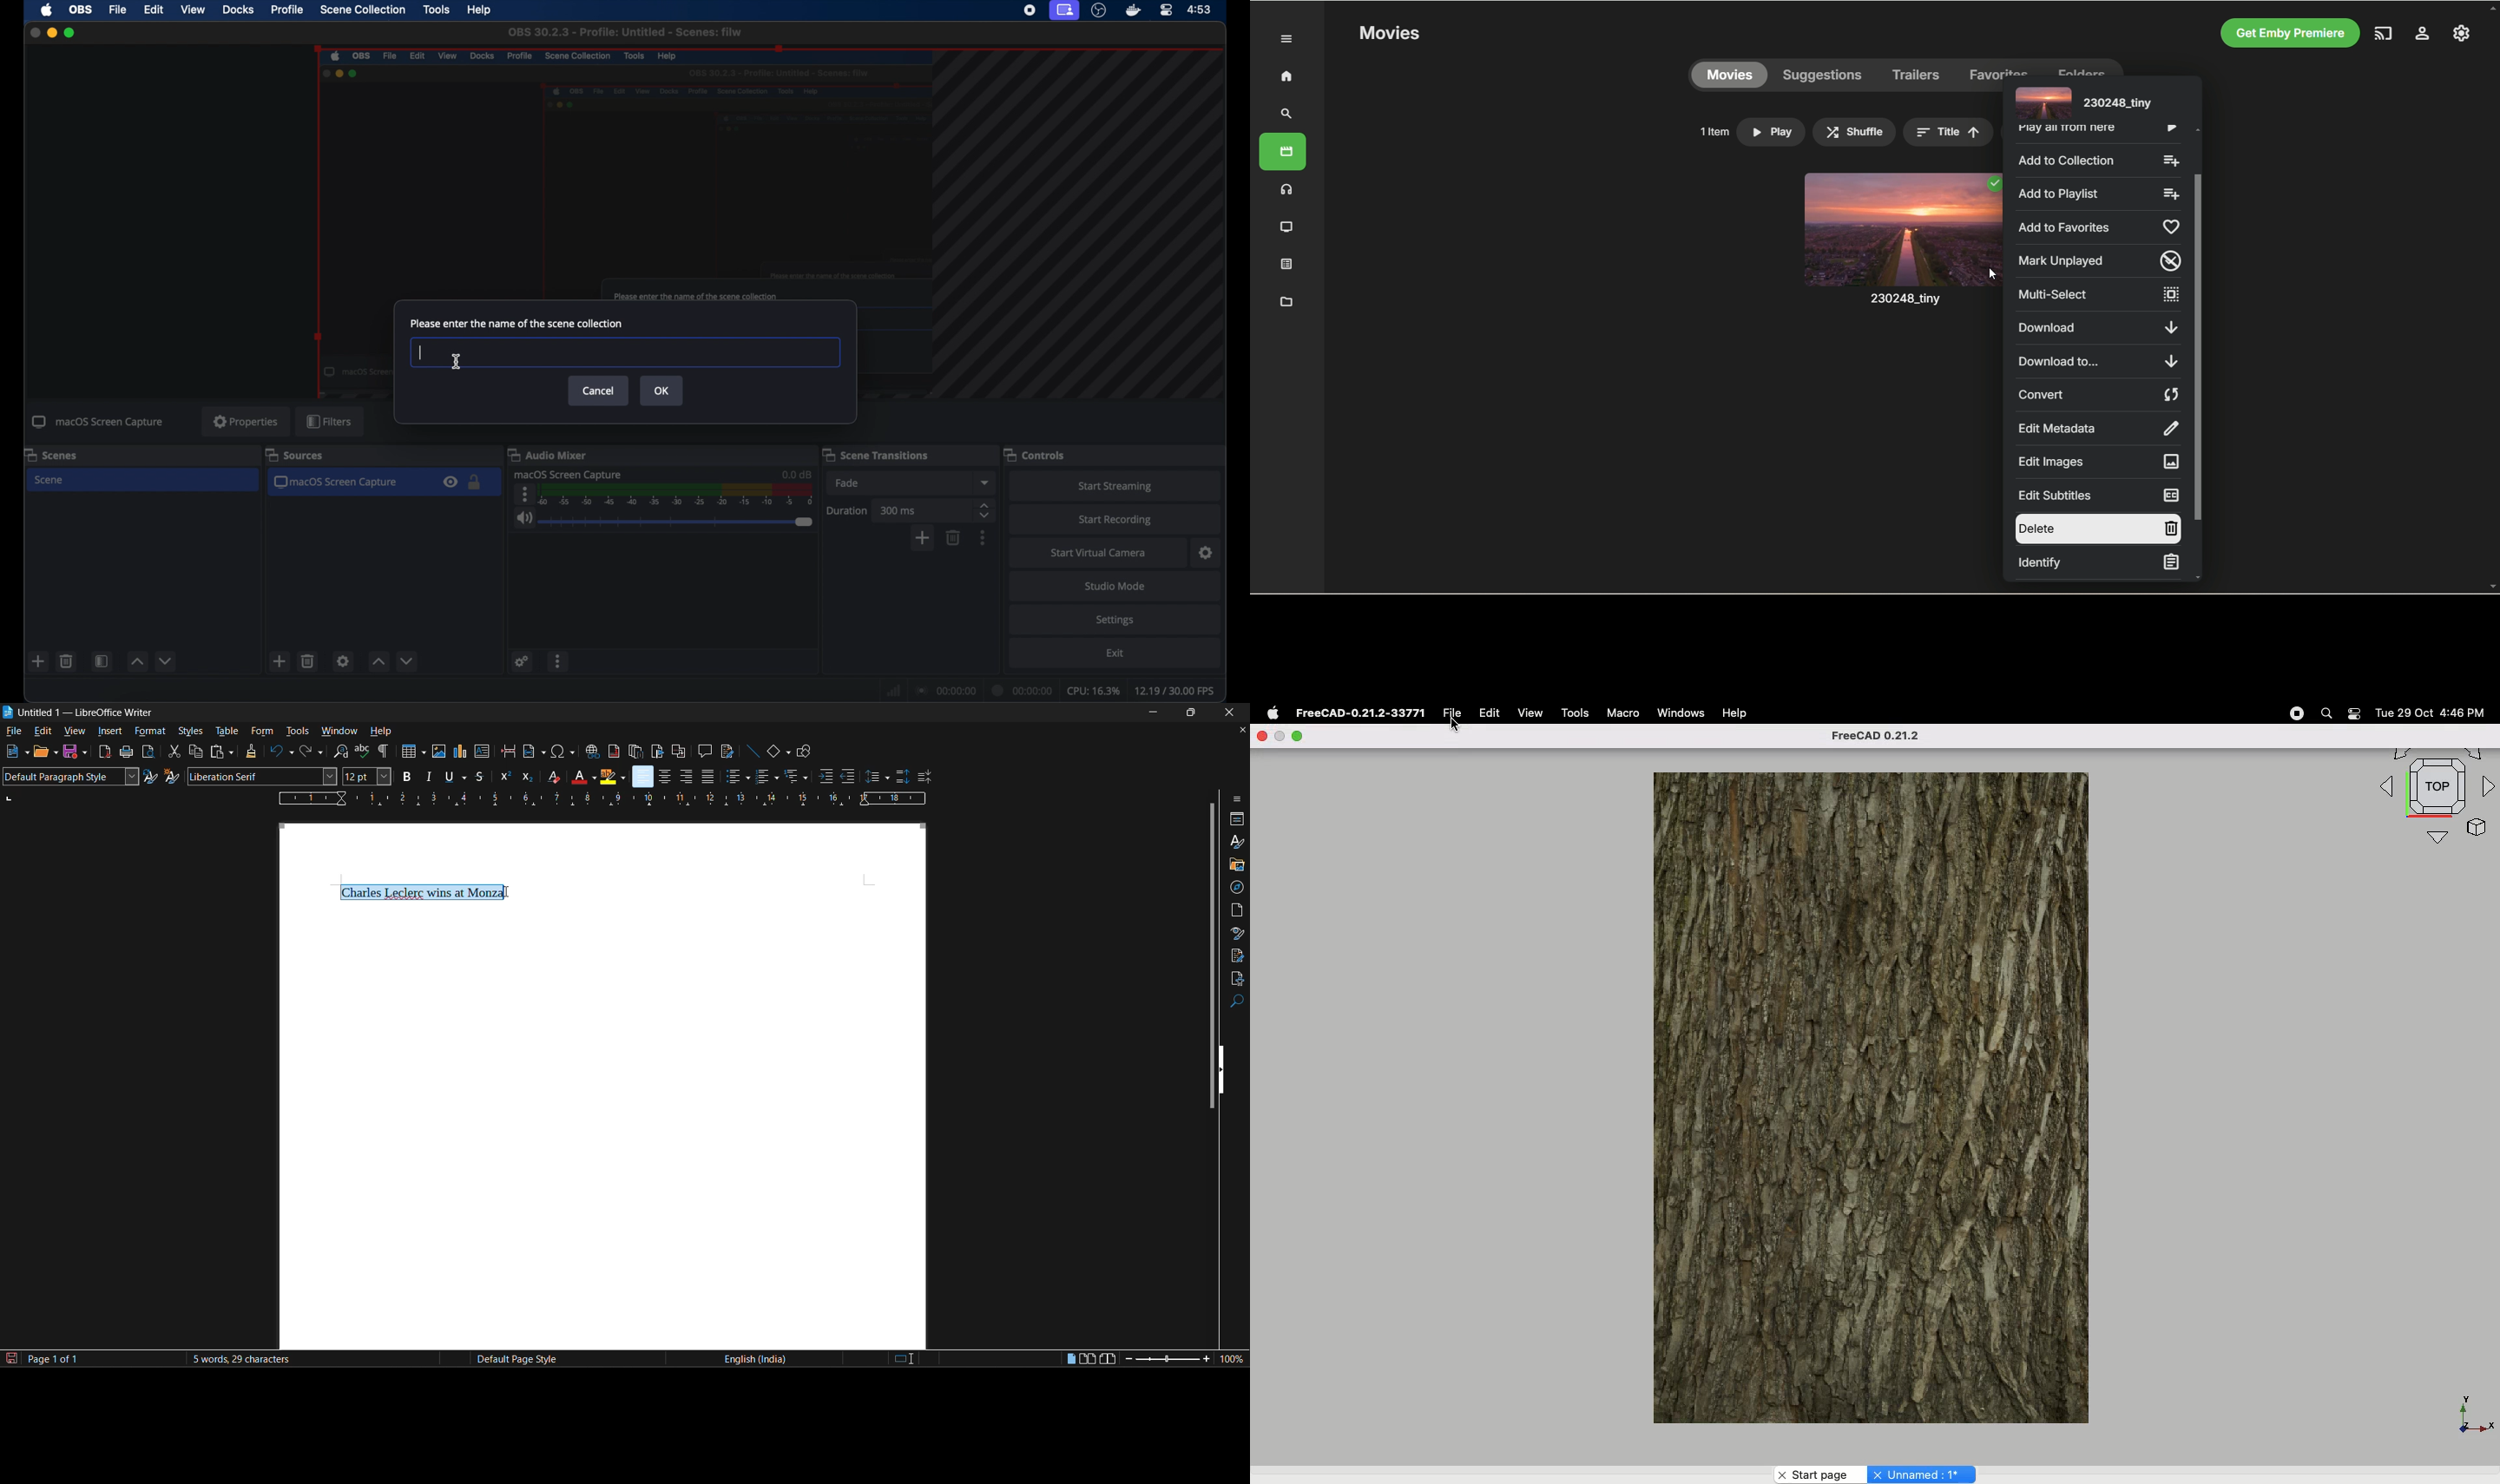 This screenshot has width=2520, height=1484. I want to click on window, so click(337, 730).